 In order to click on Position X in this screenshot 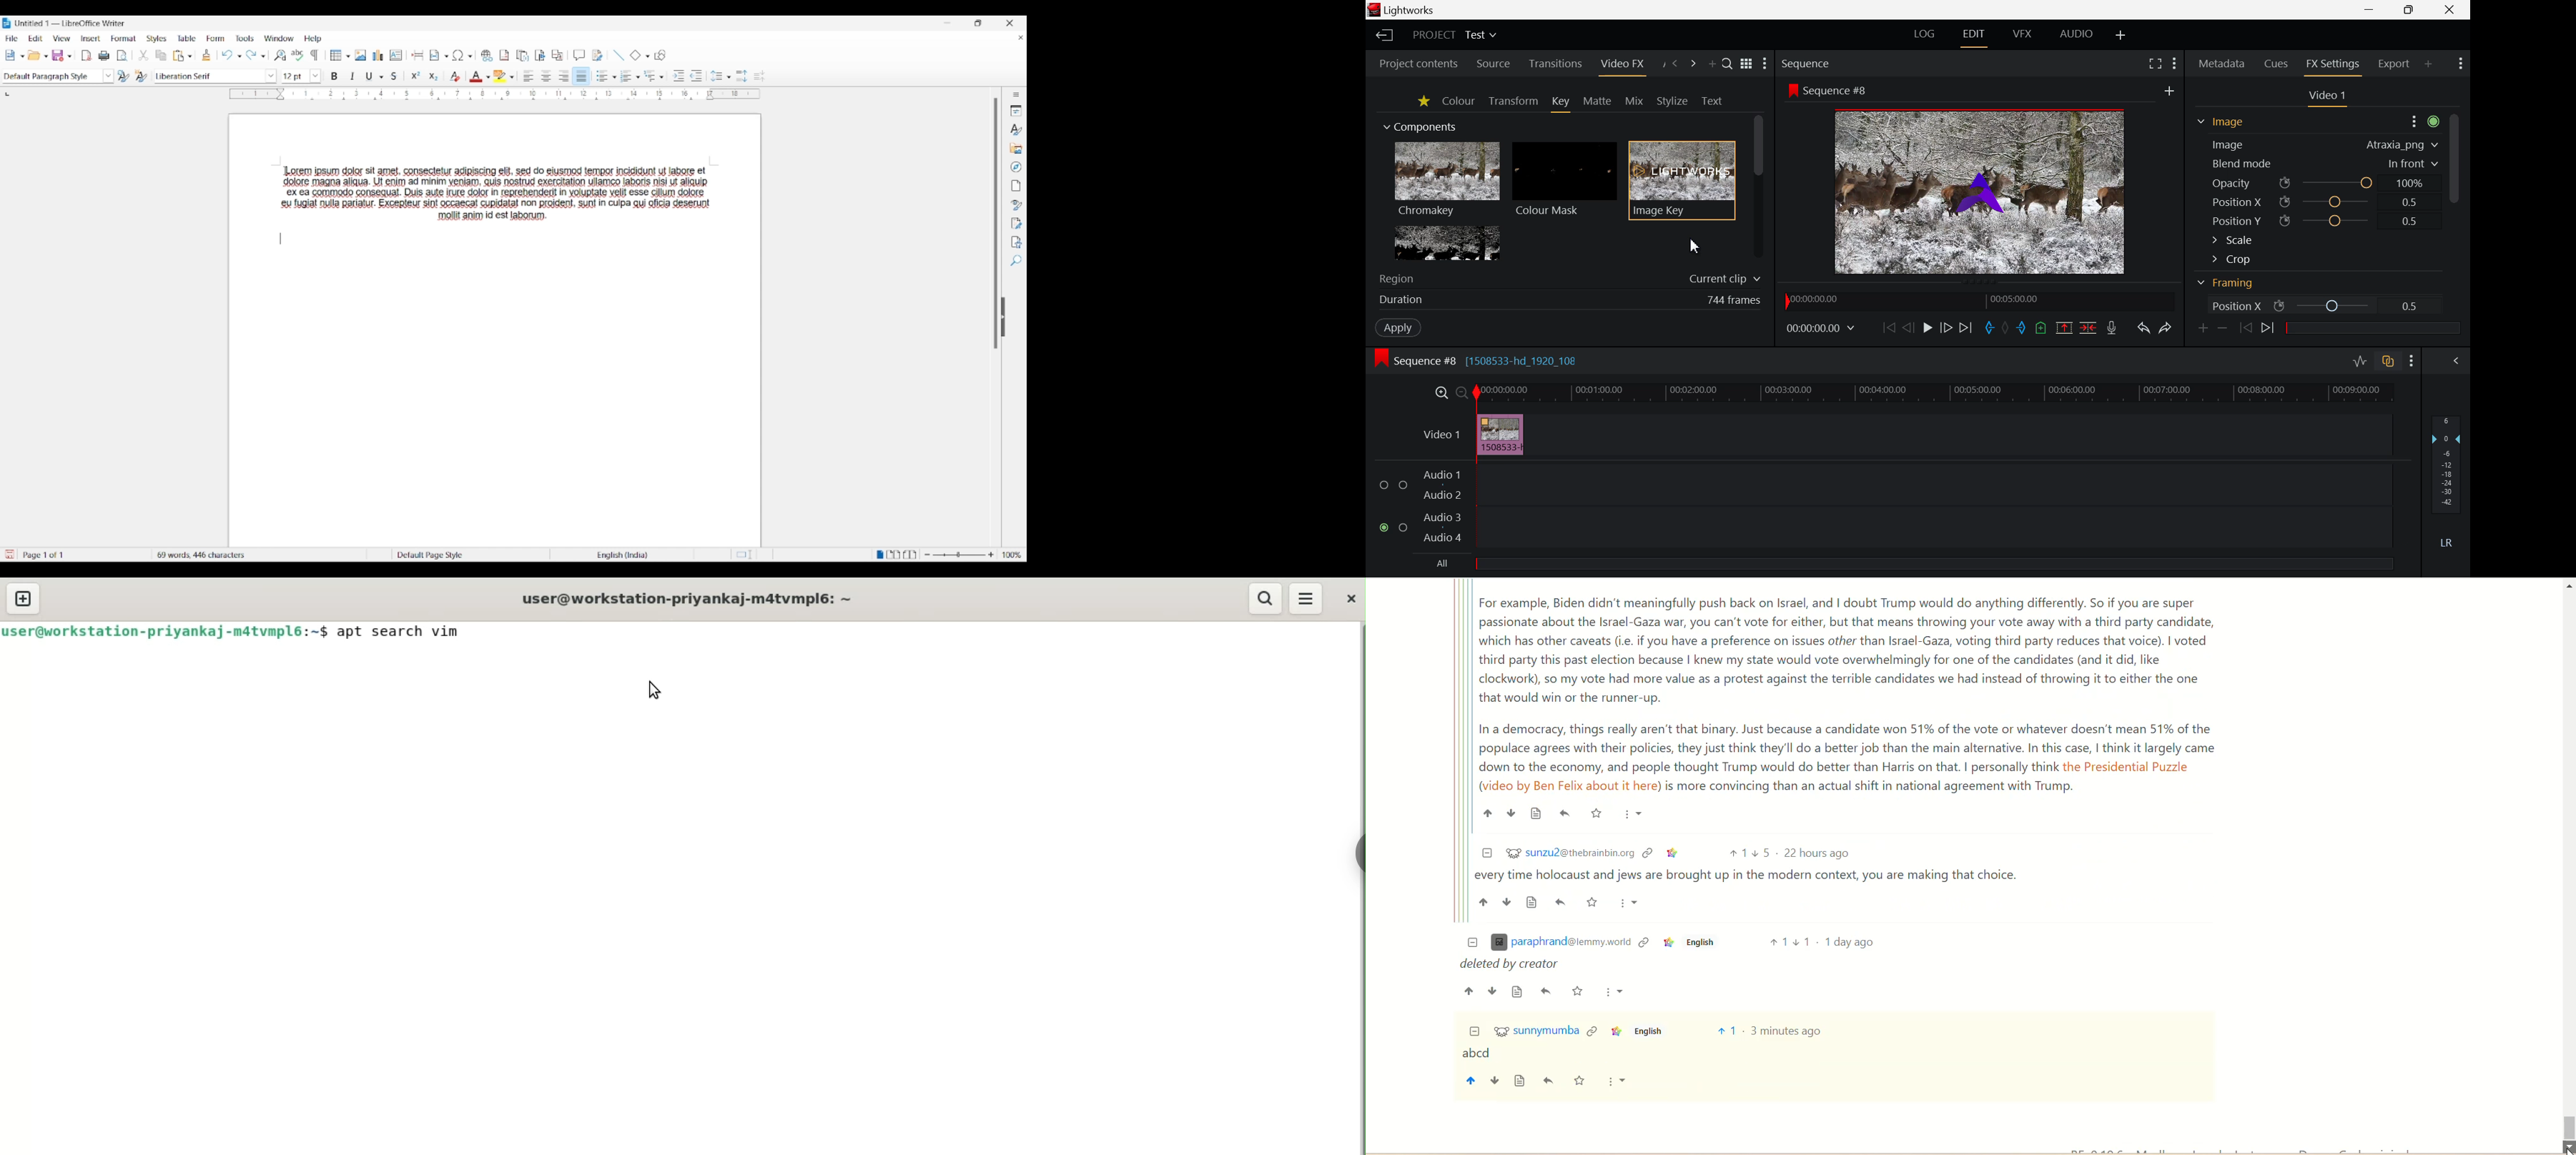, I will do `click(2236, 200)`.